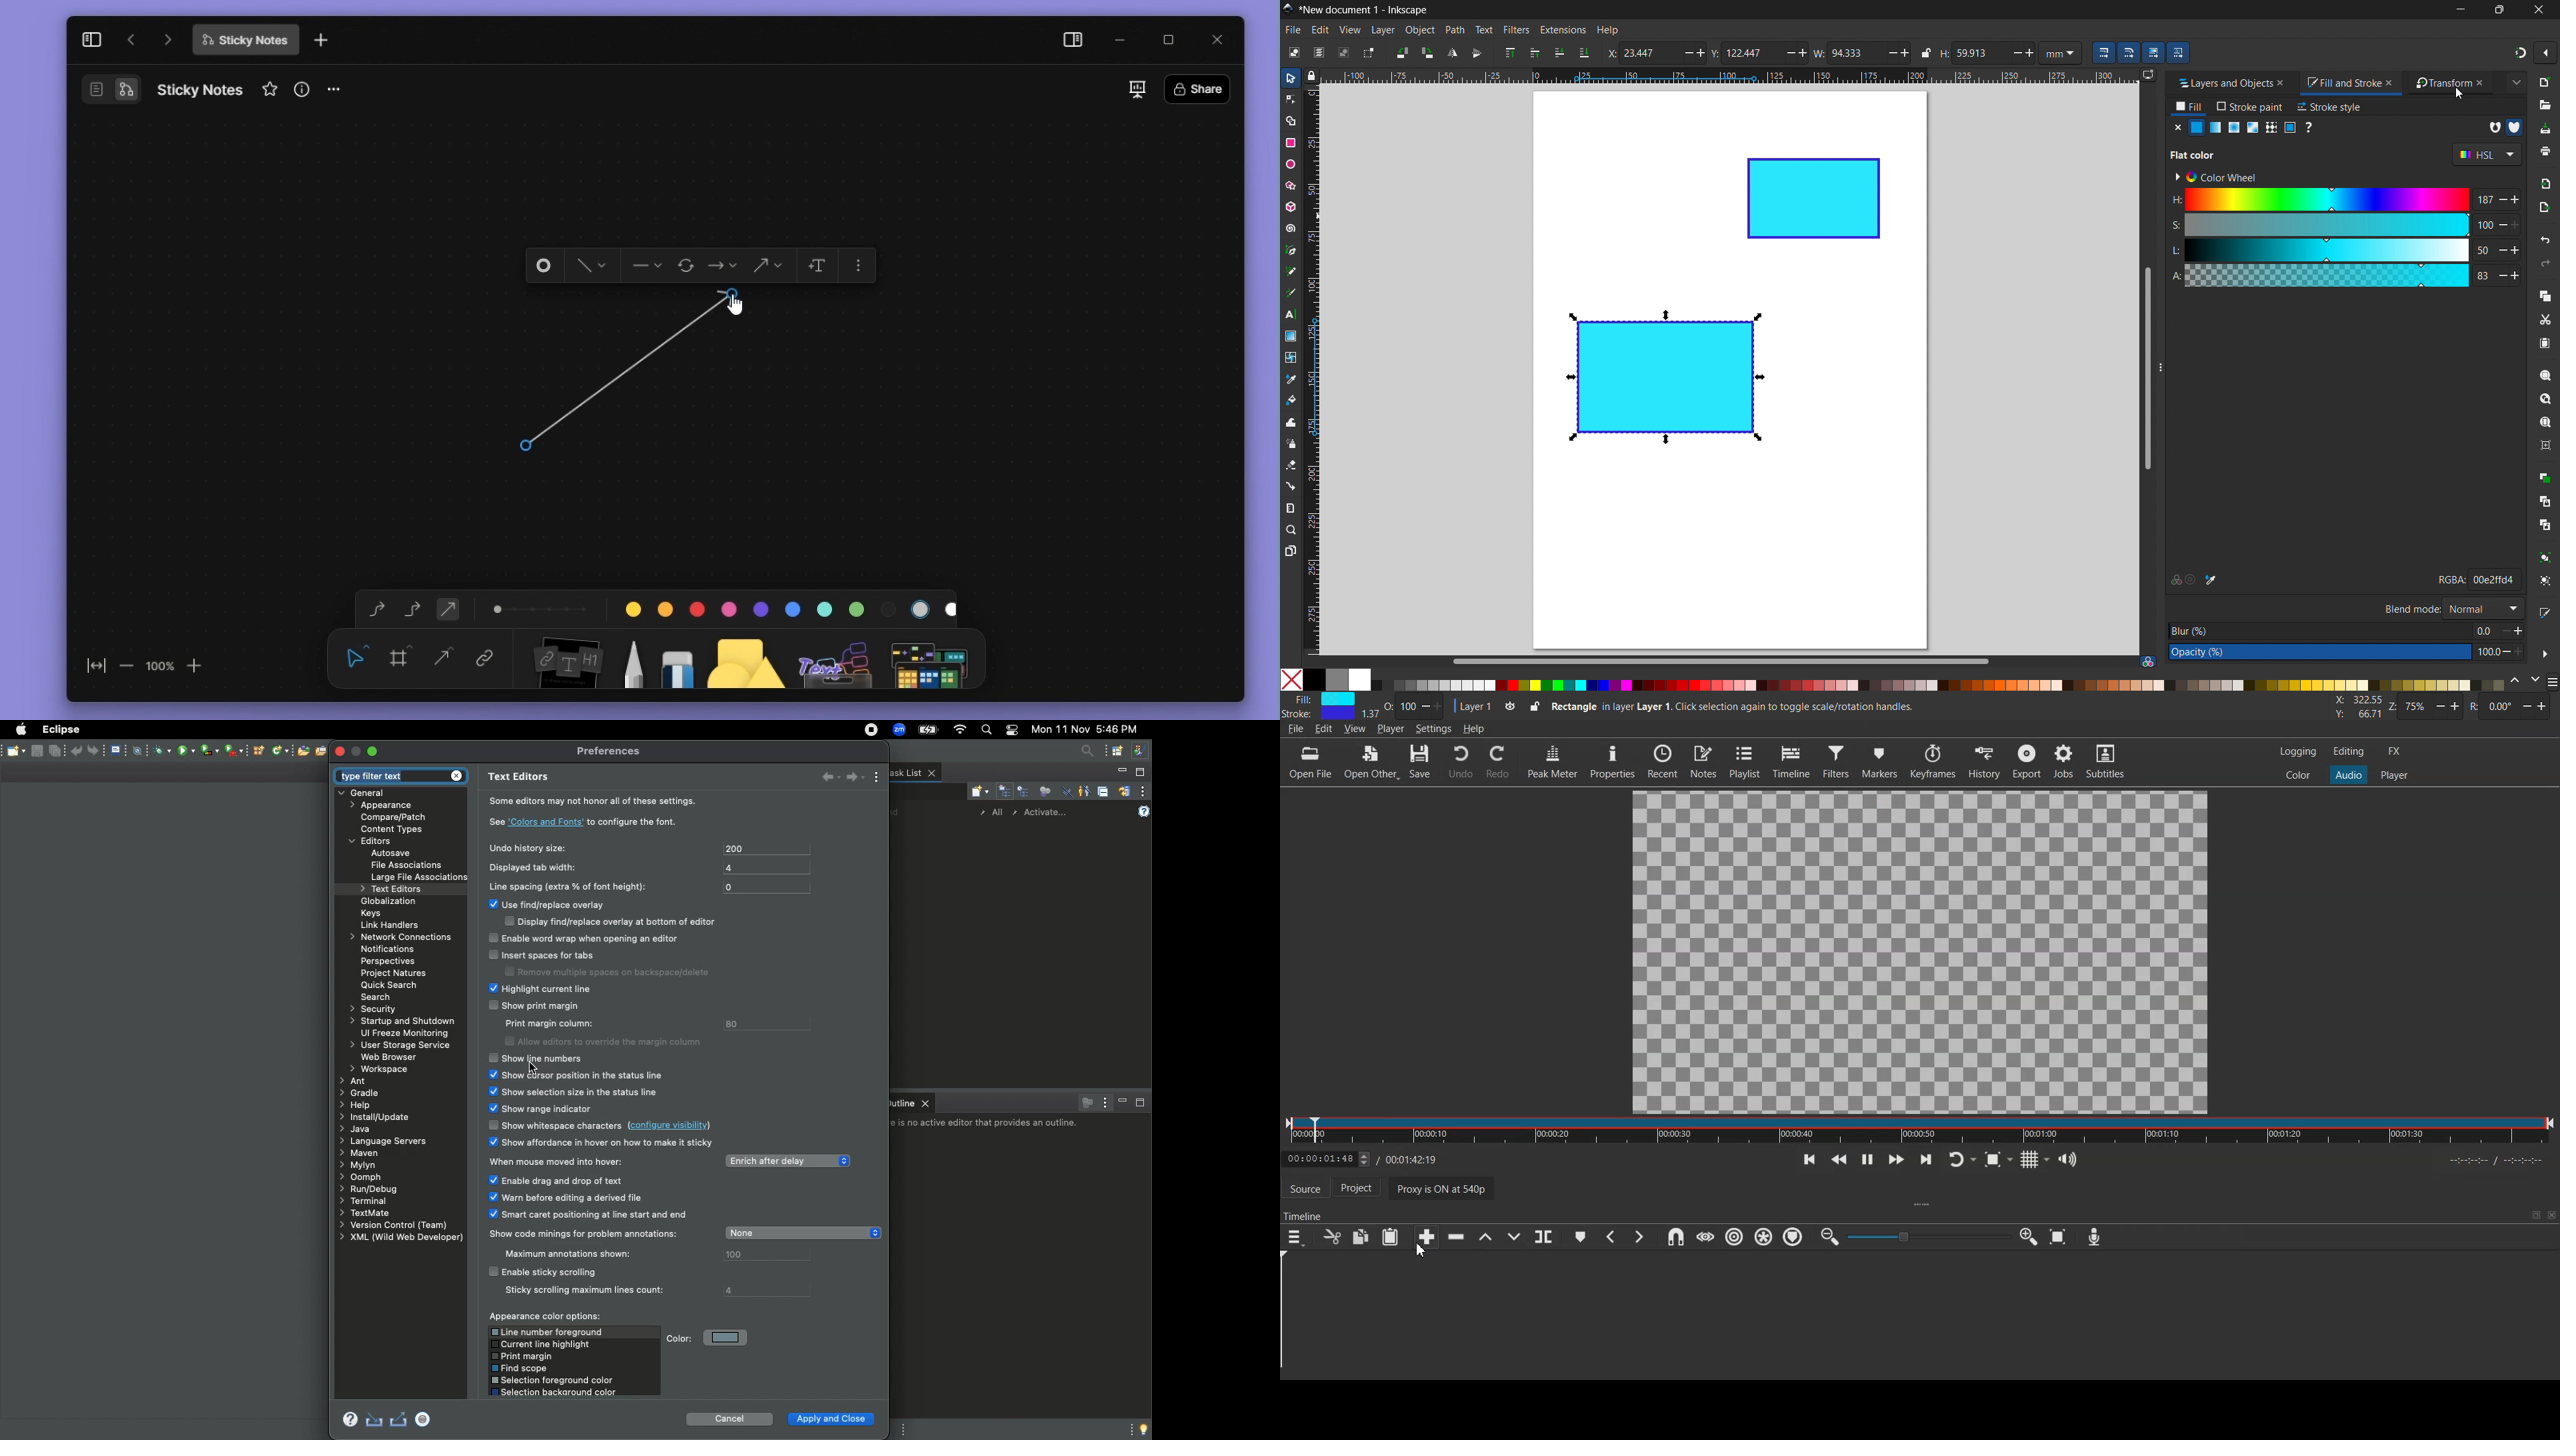 Image resolution: width=2576 pixels, height=1456 pixels. I want to click on shape builder tool, so click(1289, 120).